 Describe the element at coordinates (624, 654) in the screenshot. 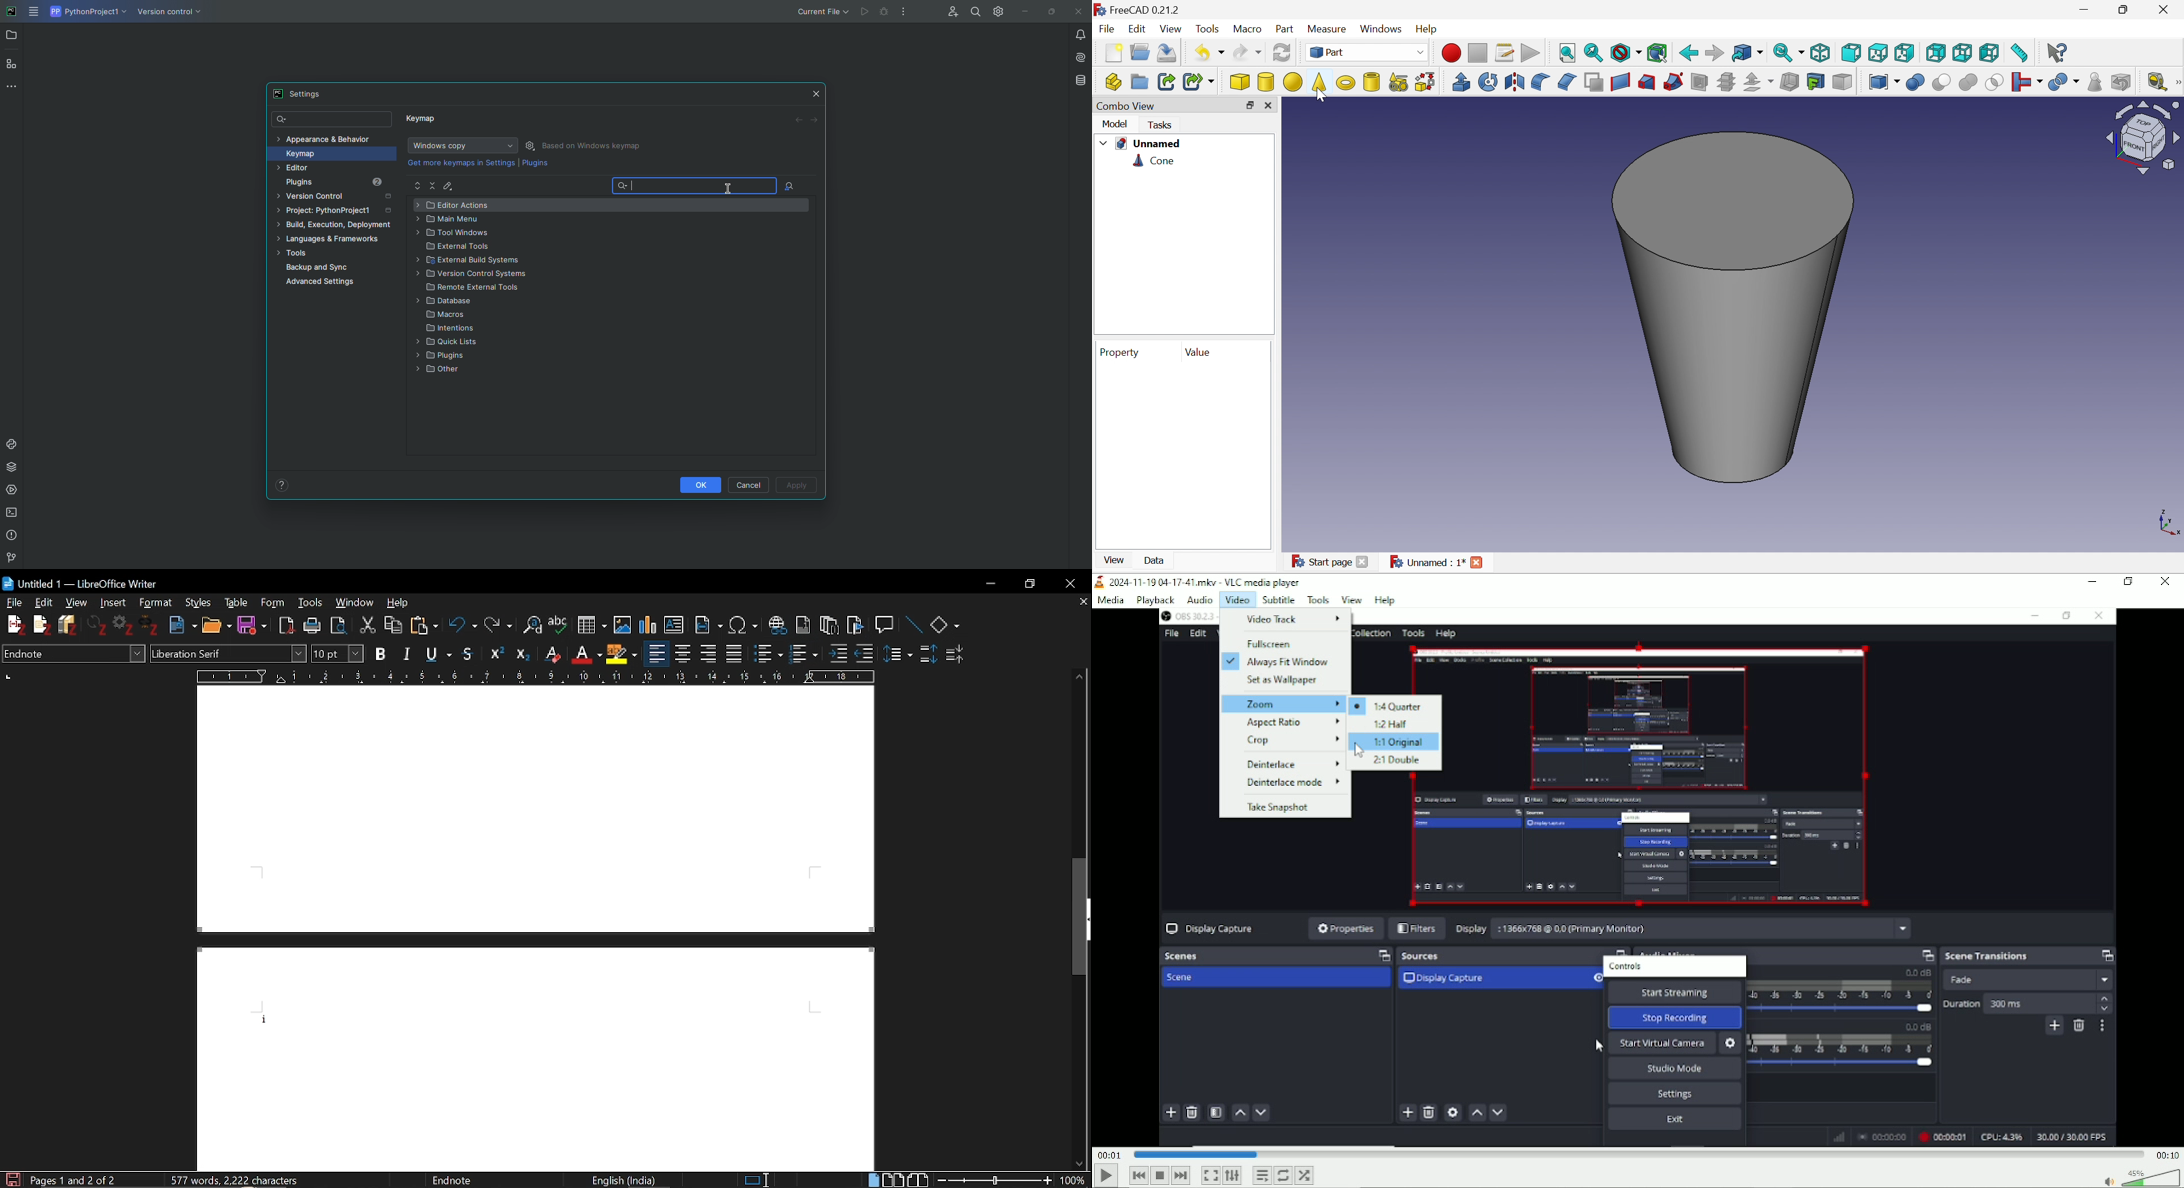

I see `Highlight` at that location.